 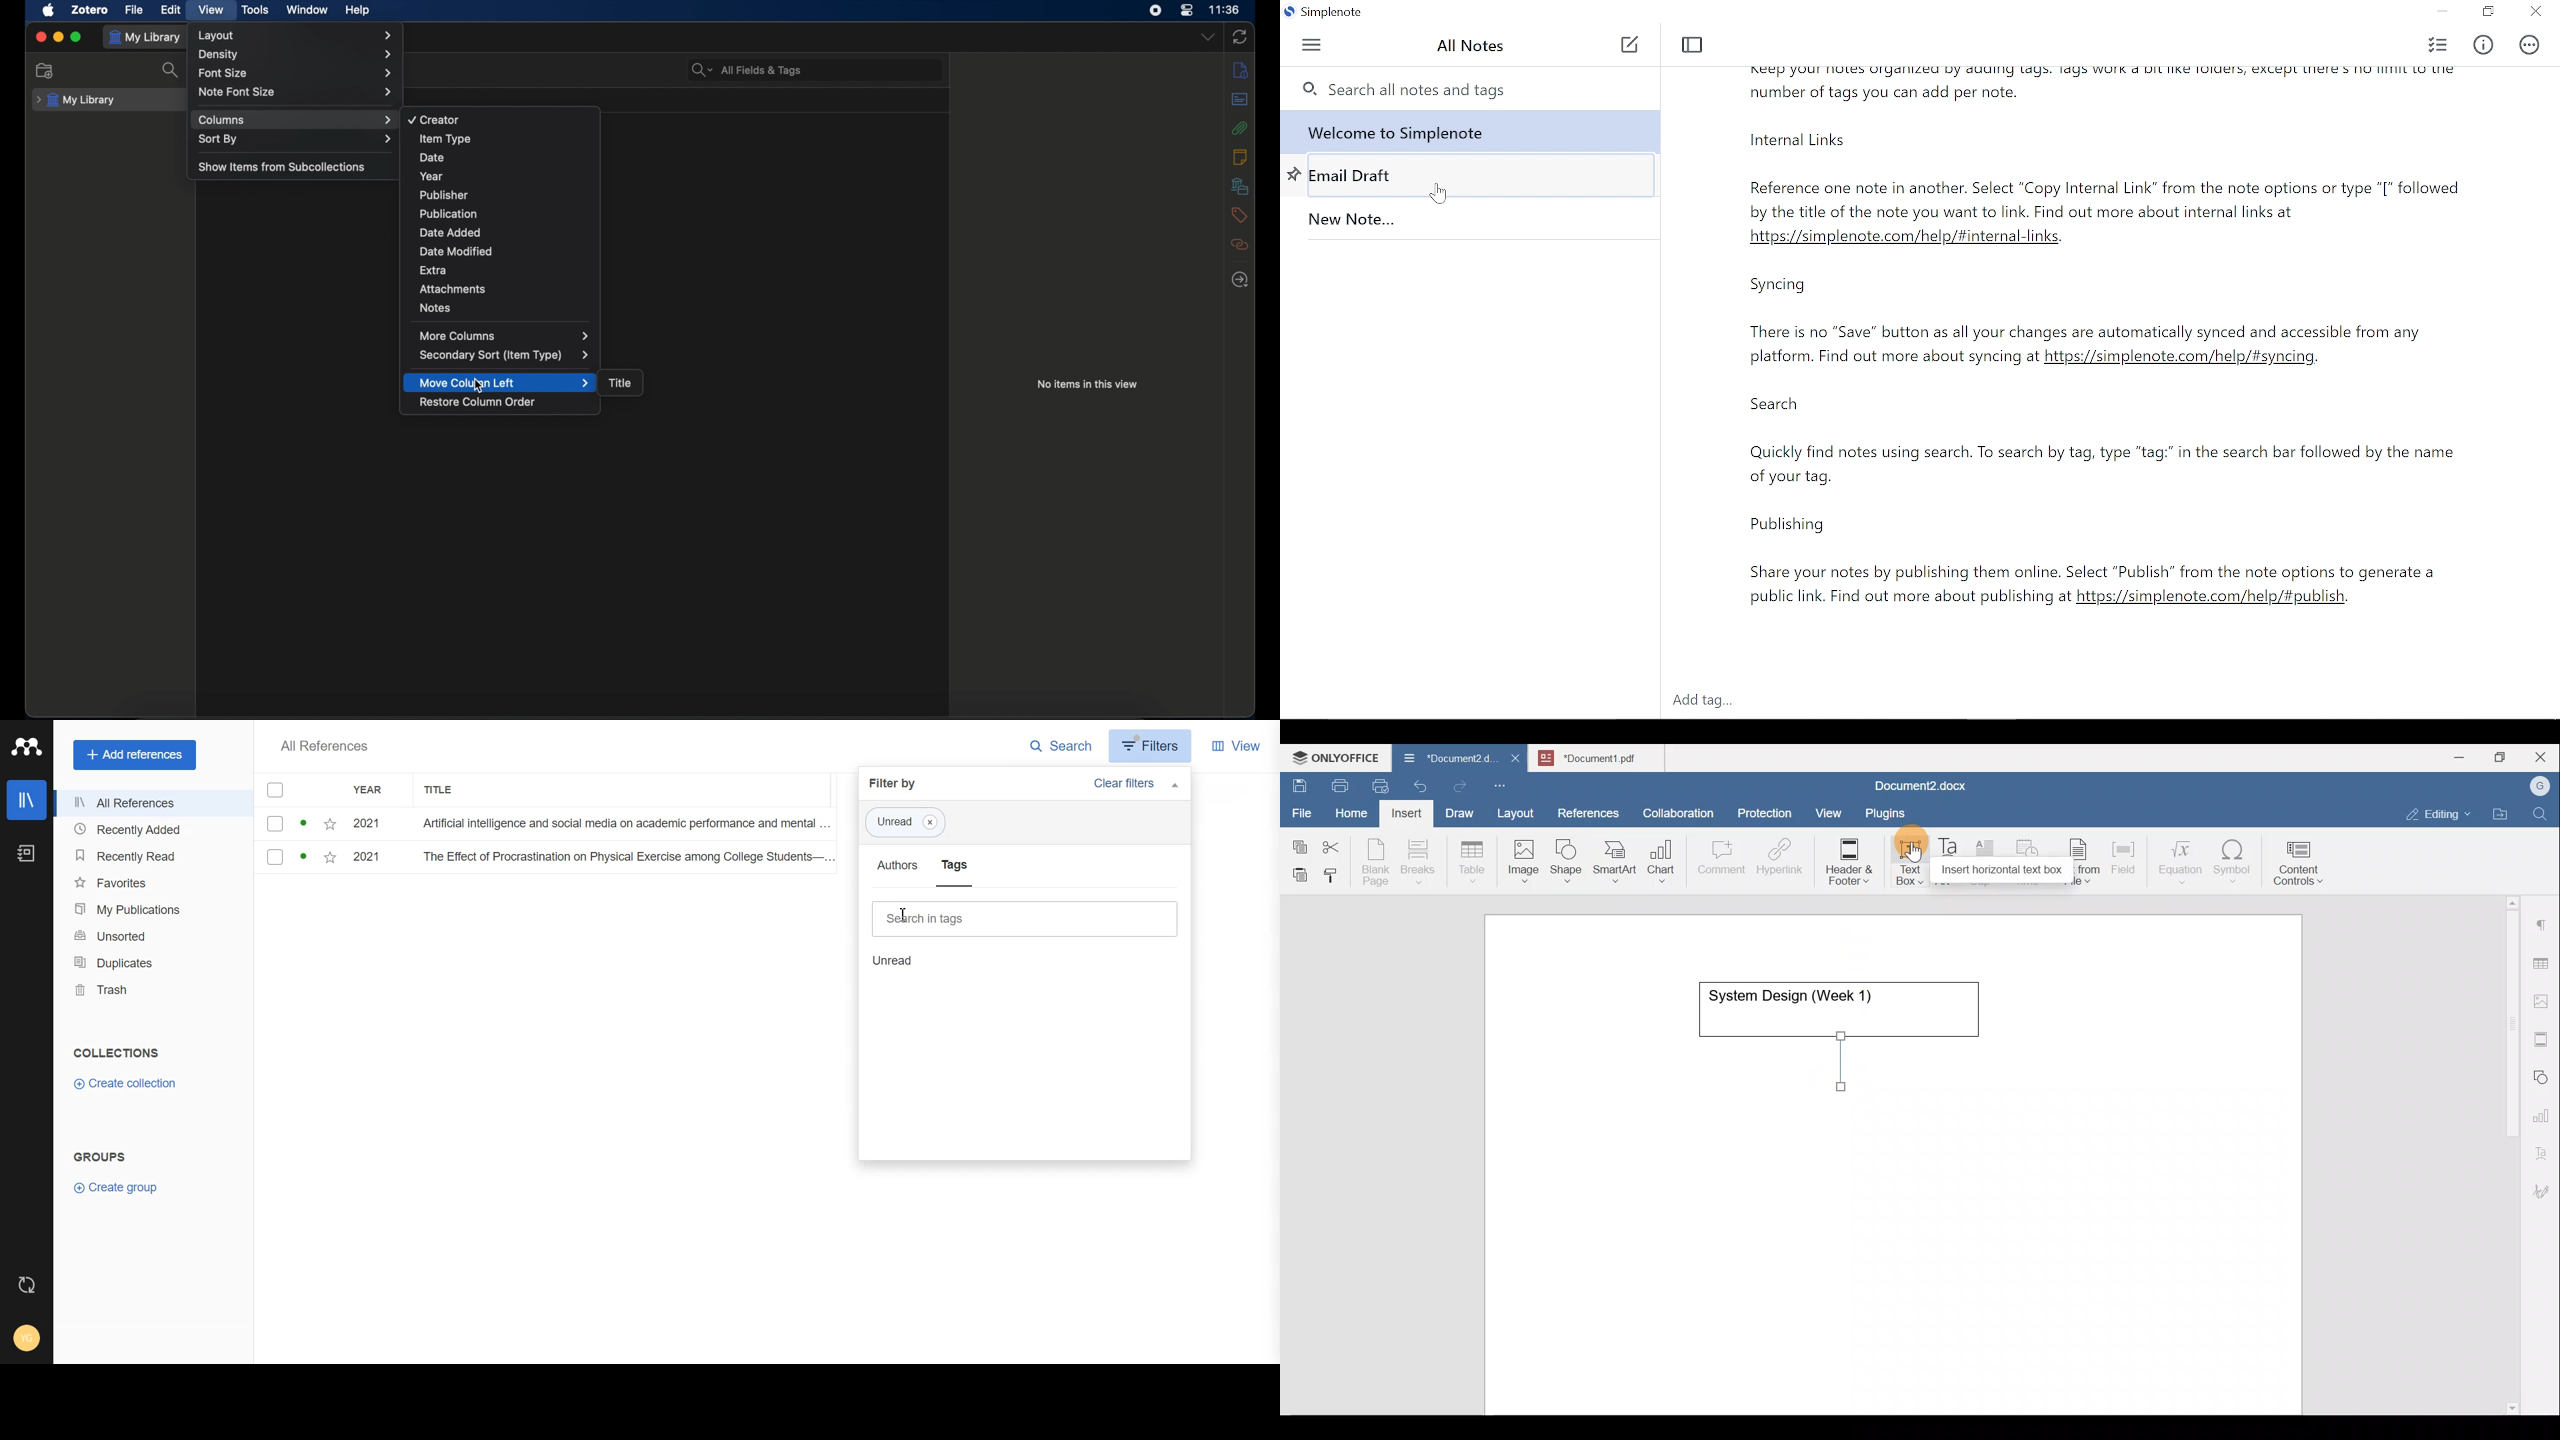 What do you see at coordinates (1784, 861) in the screenshot?
I see `Hyperlink` at bounding box center [1784, 861].